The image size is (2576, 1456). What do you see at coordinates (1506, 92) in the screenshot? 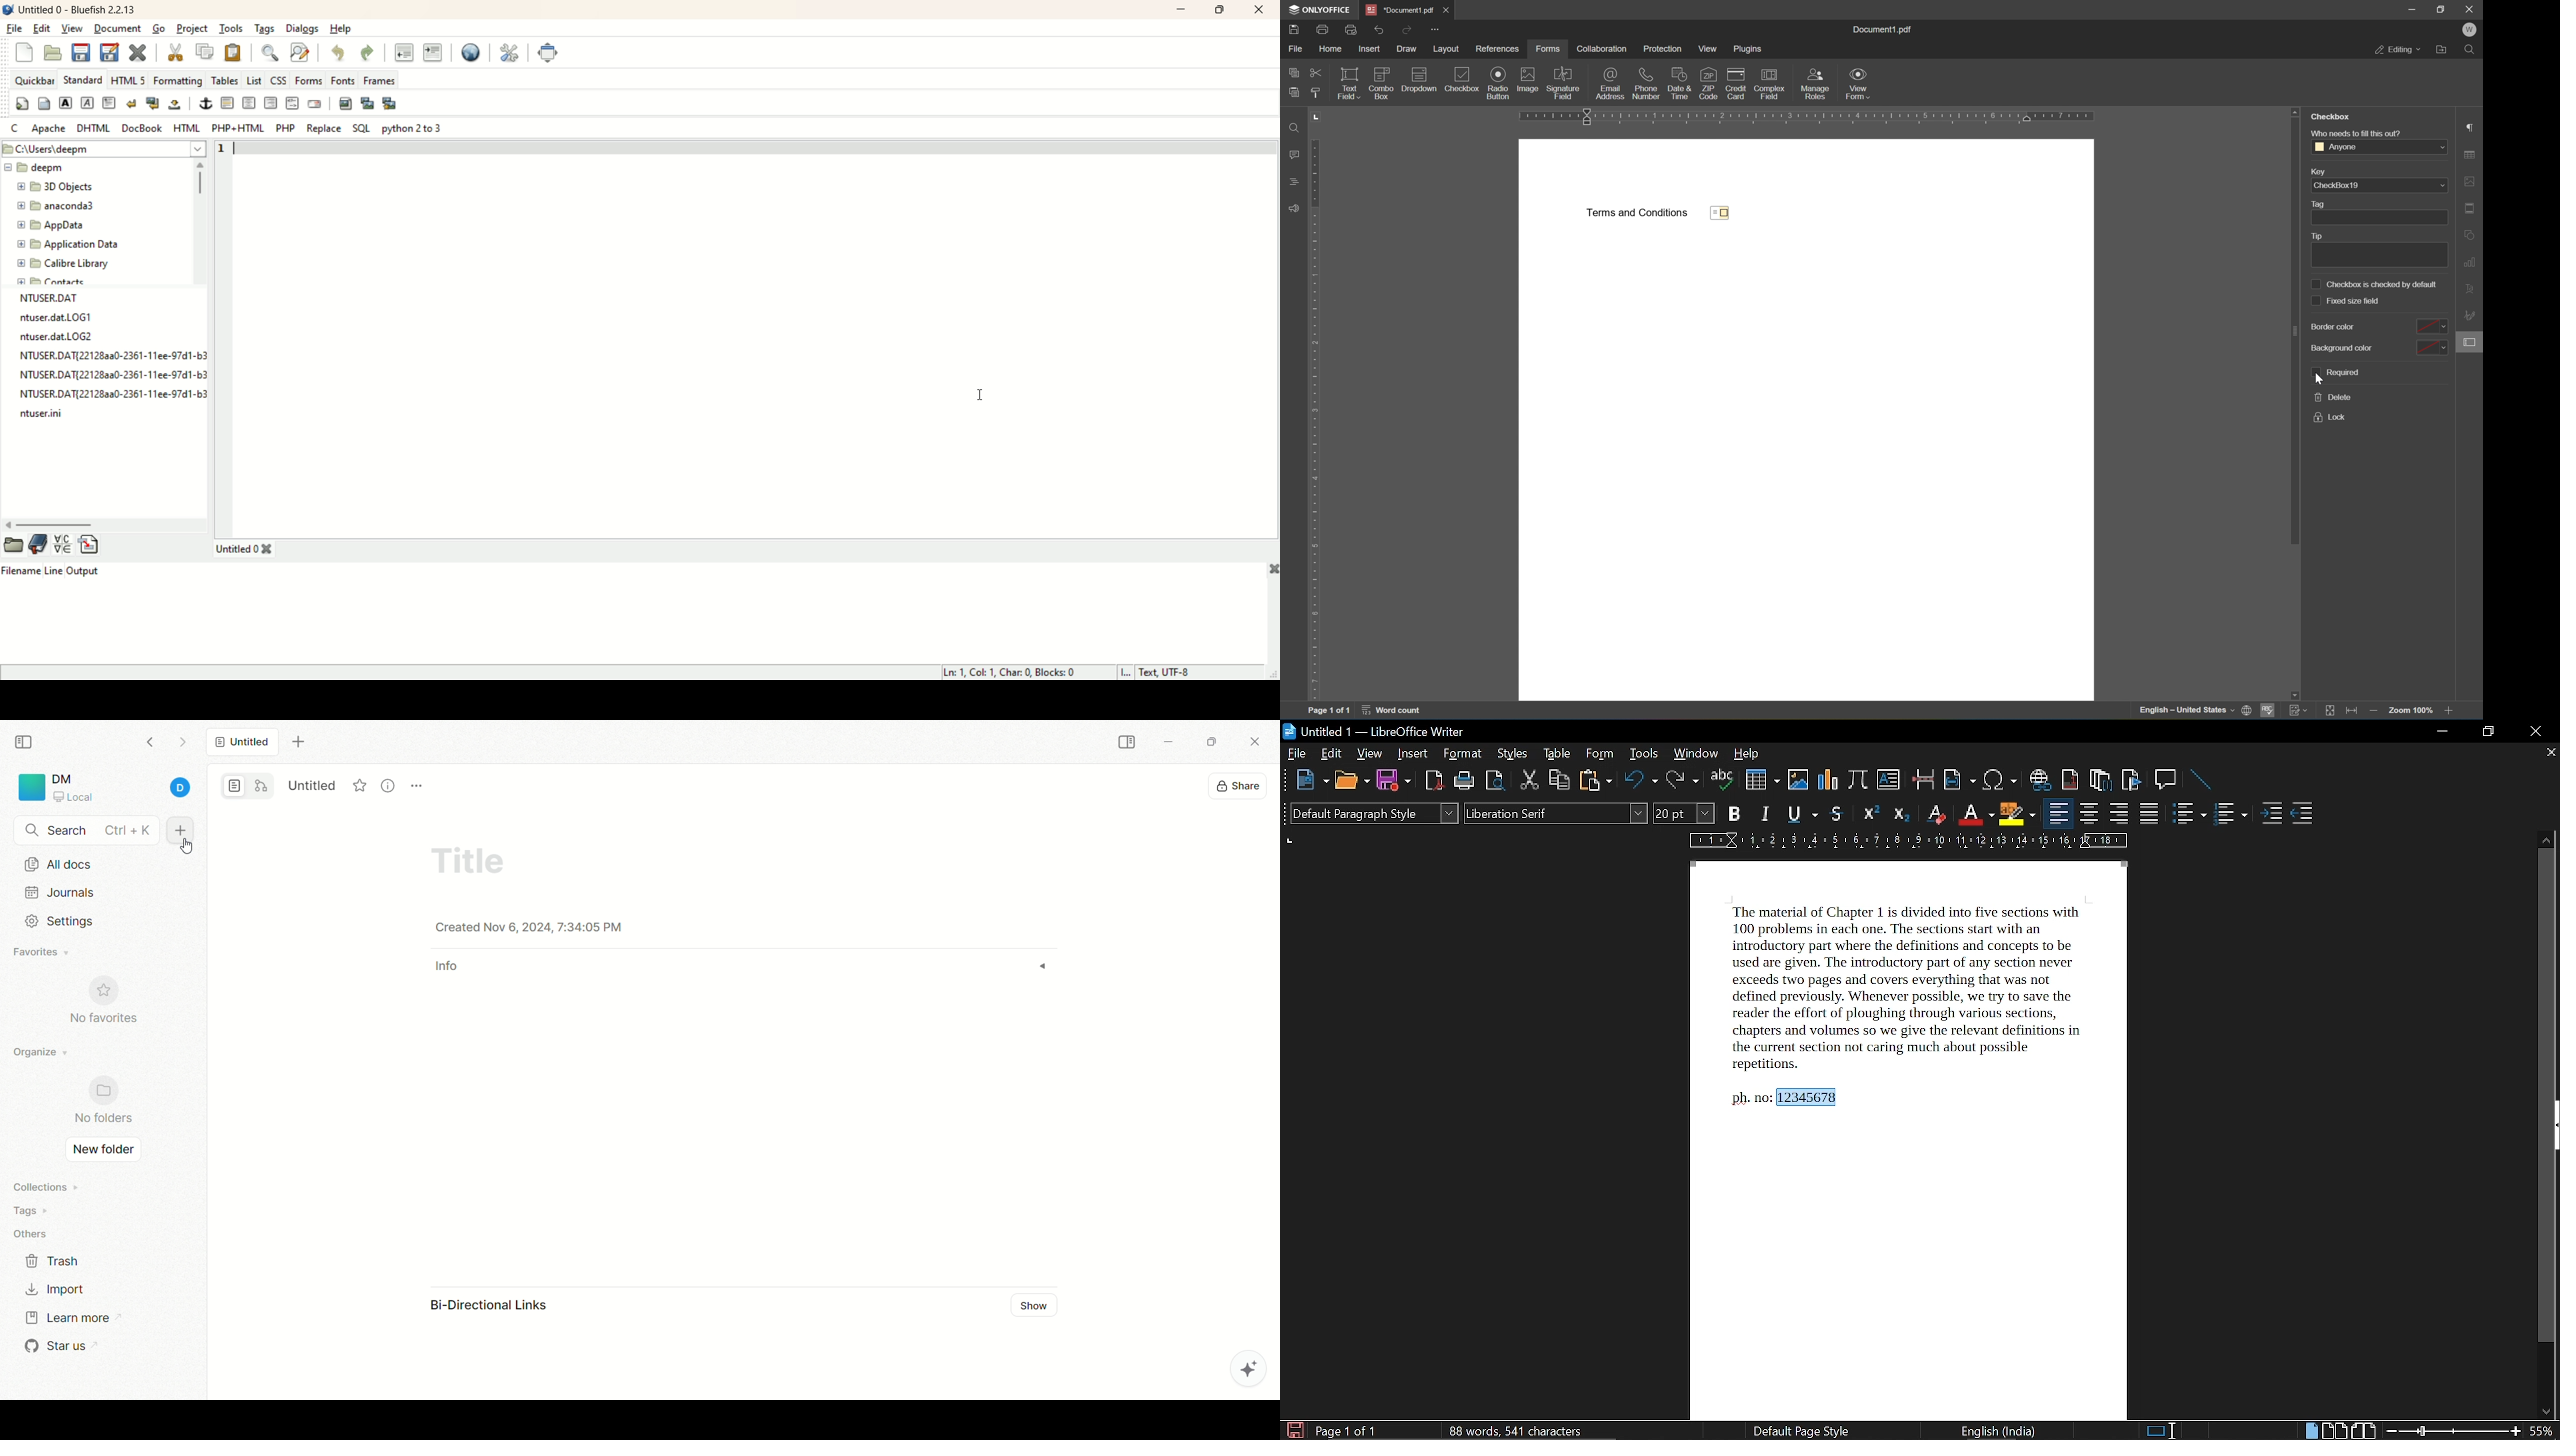
I see `insert checkbox` at bounding box center [1506, 92].